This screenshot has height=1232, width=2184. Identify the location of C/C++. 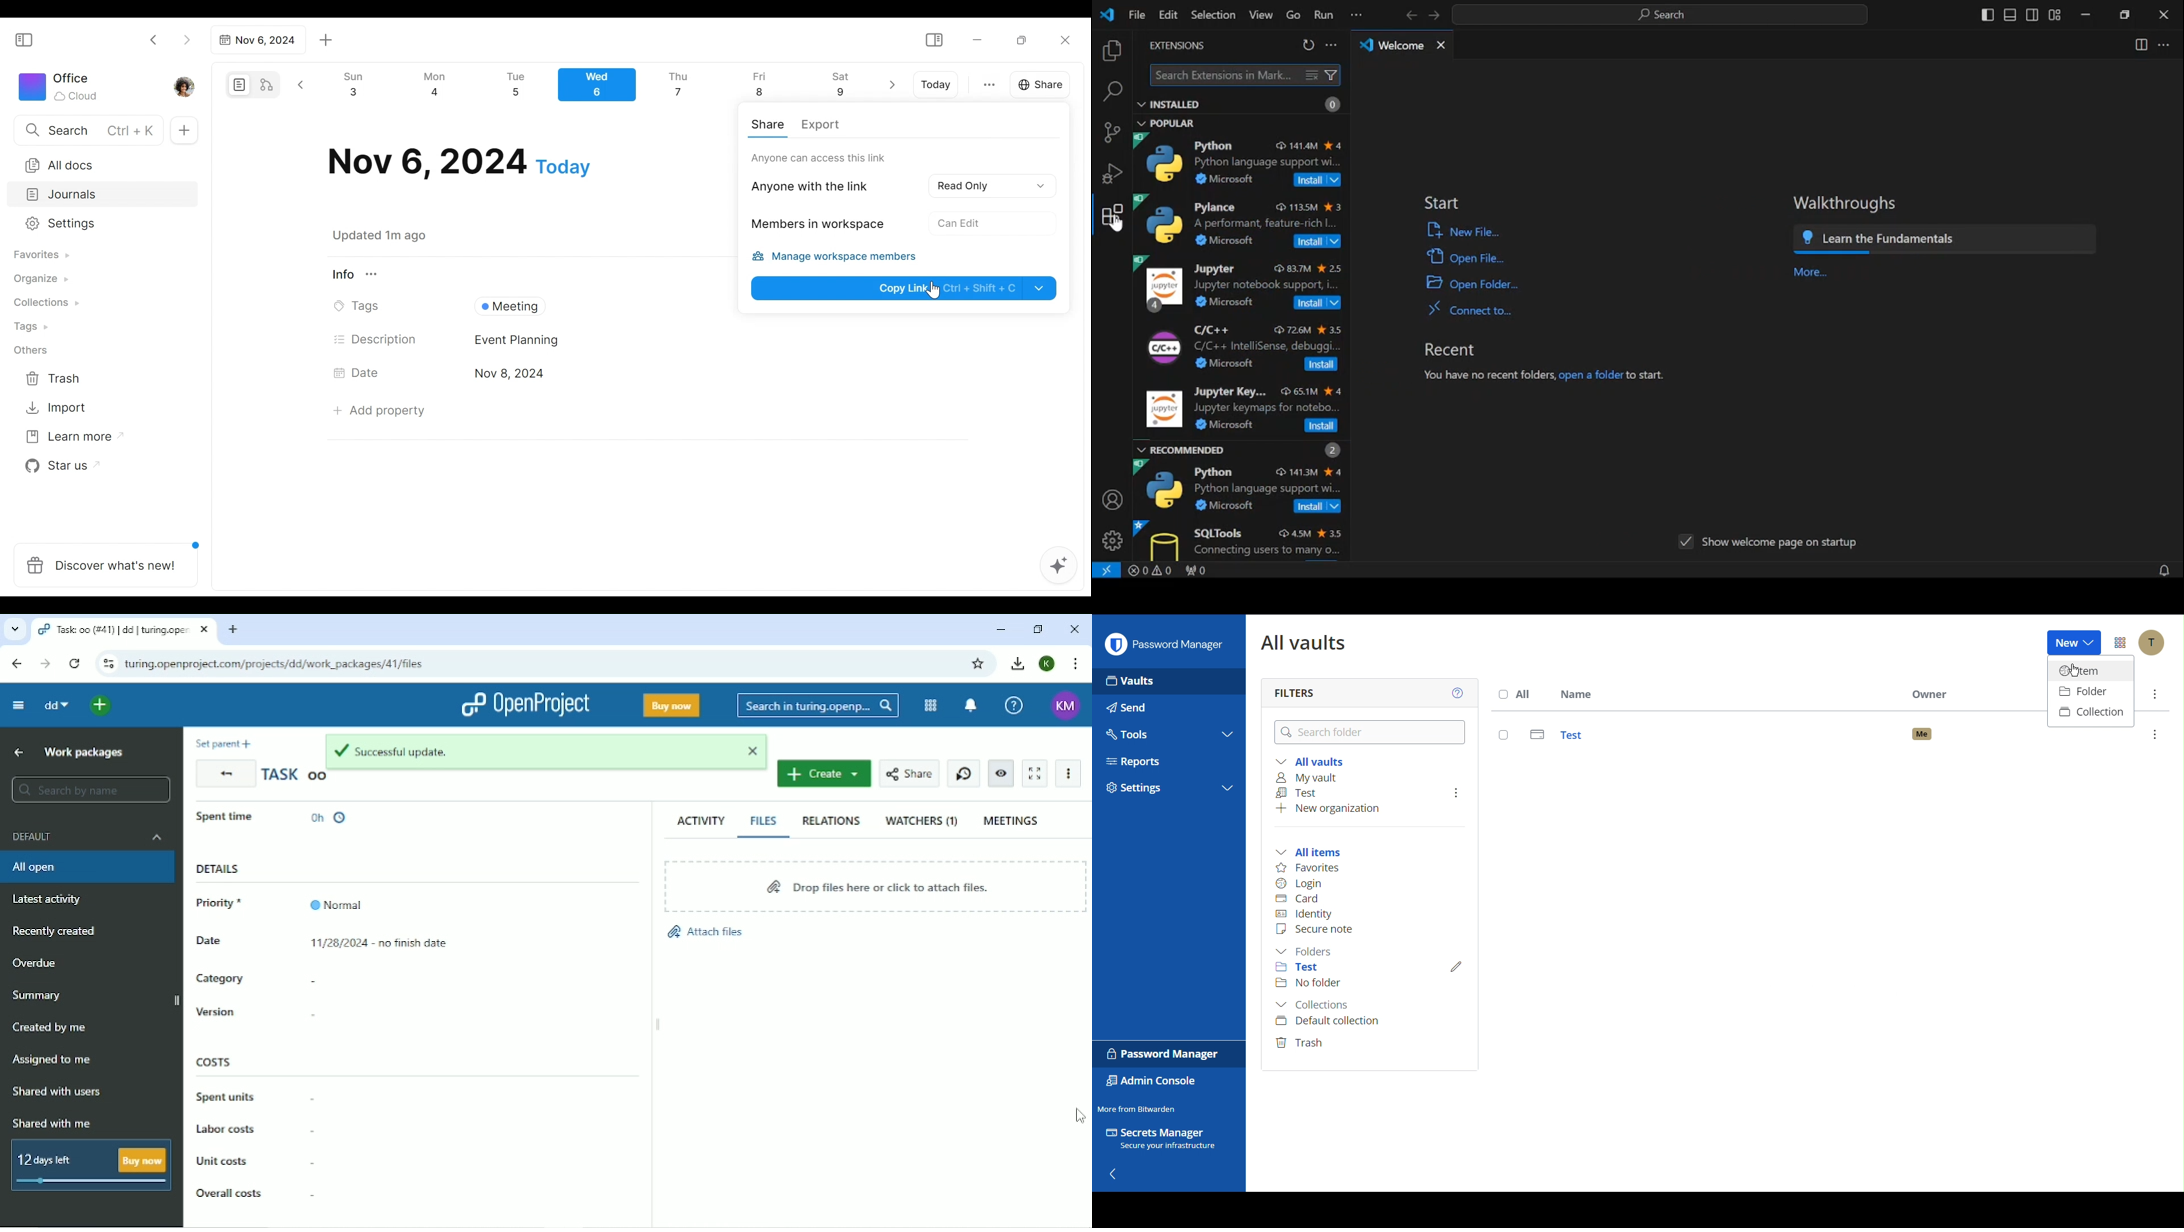
(1243, 347).